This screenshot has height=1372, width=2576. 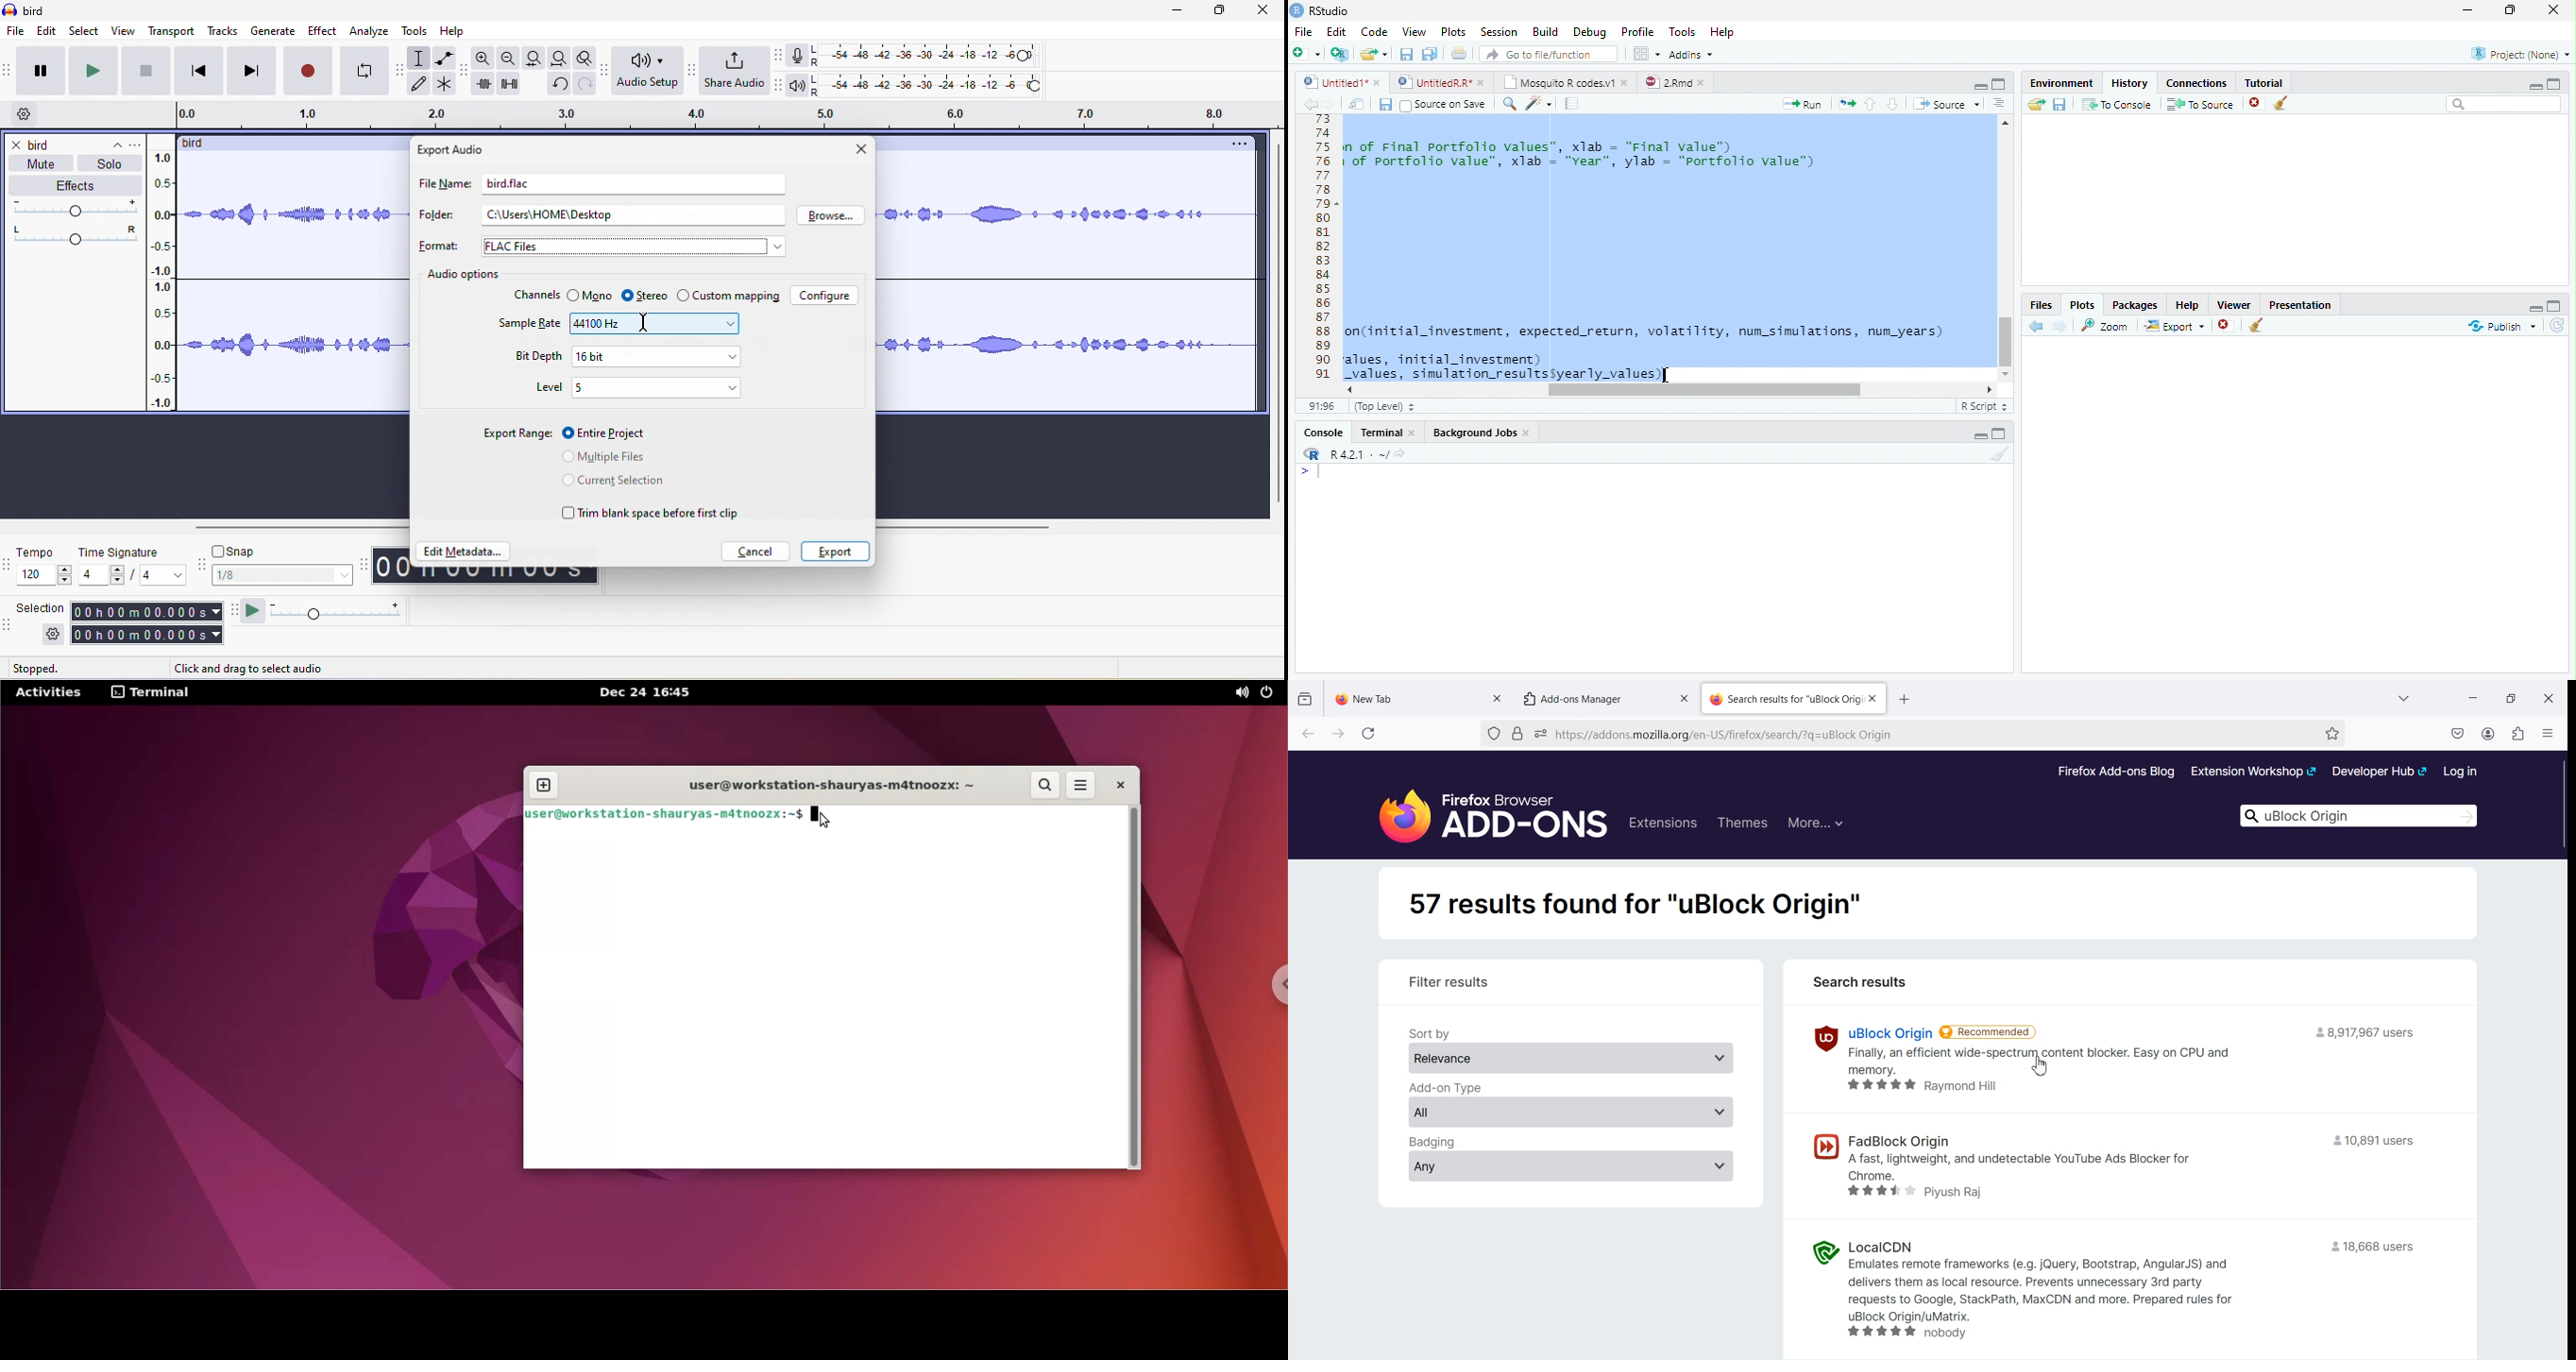 I want to click on snap, so click(x=283, y=576).